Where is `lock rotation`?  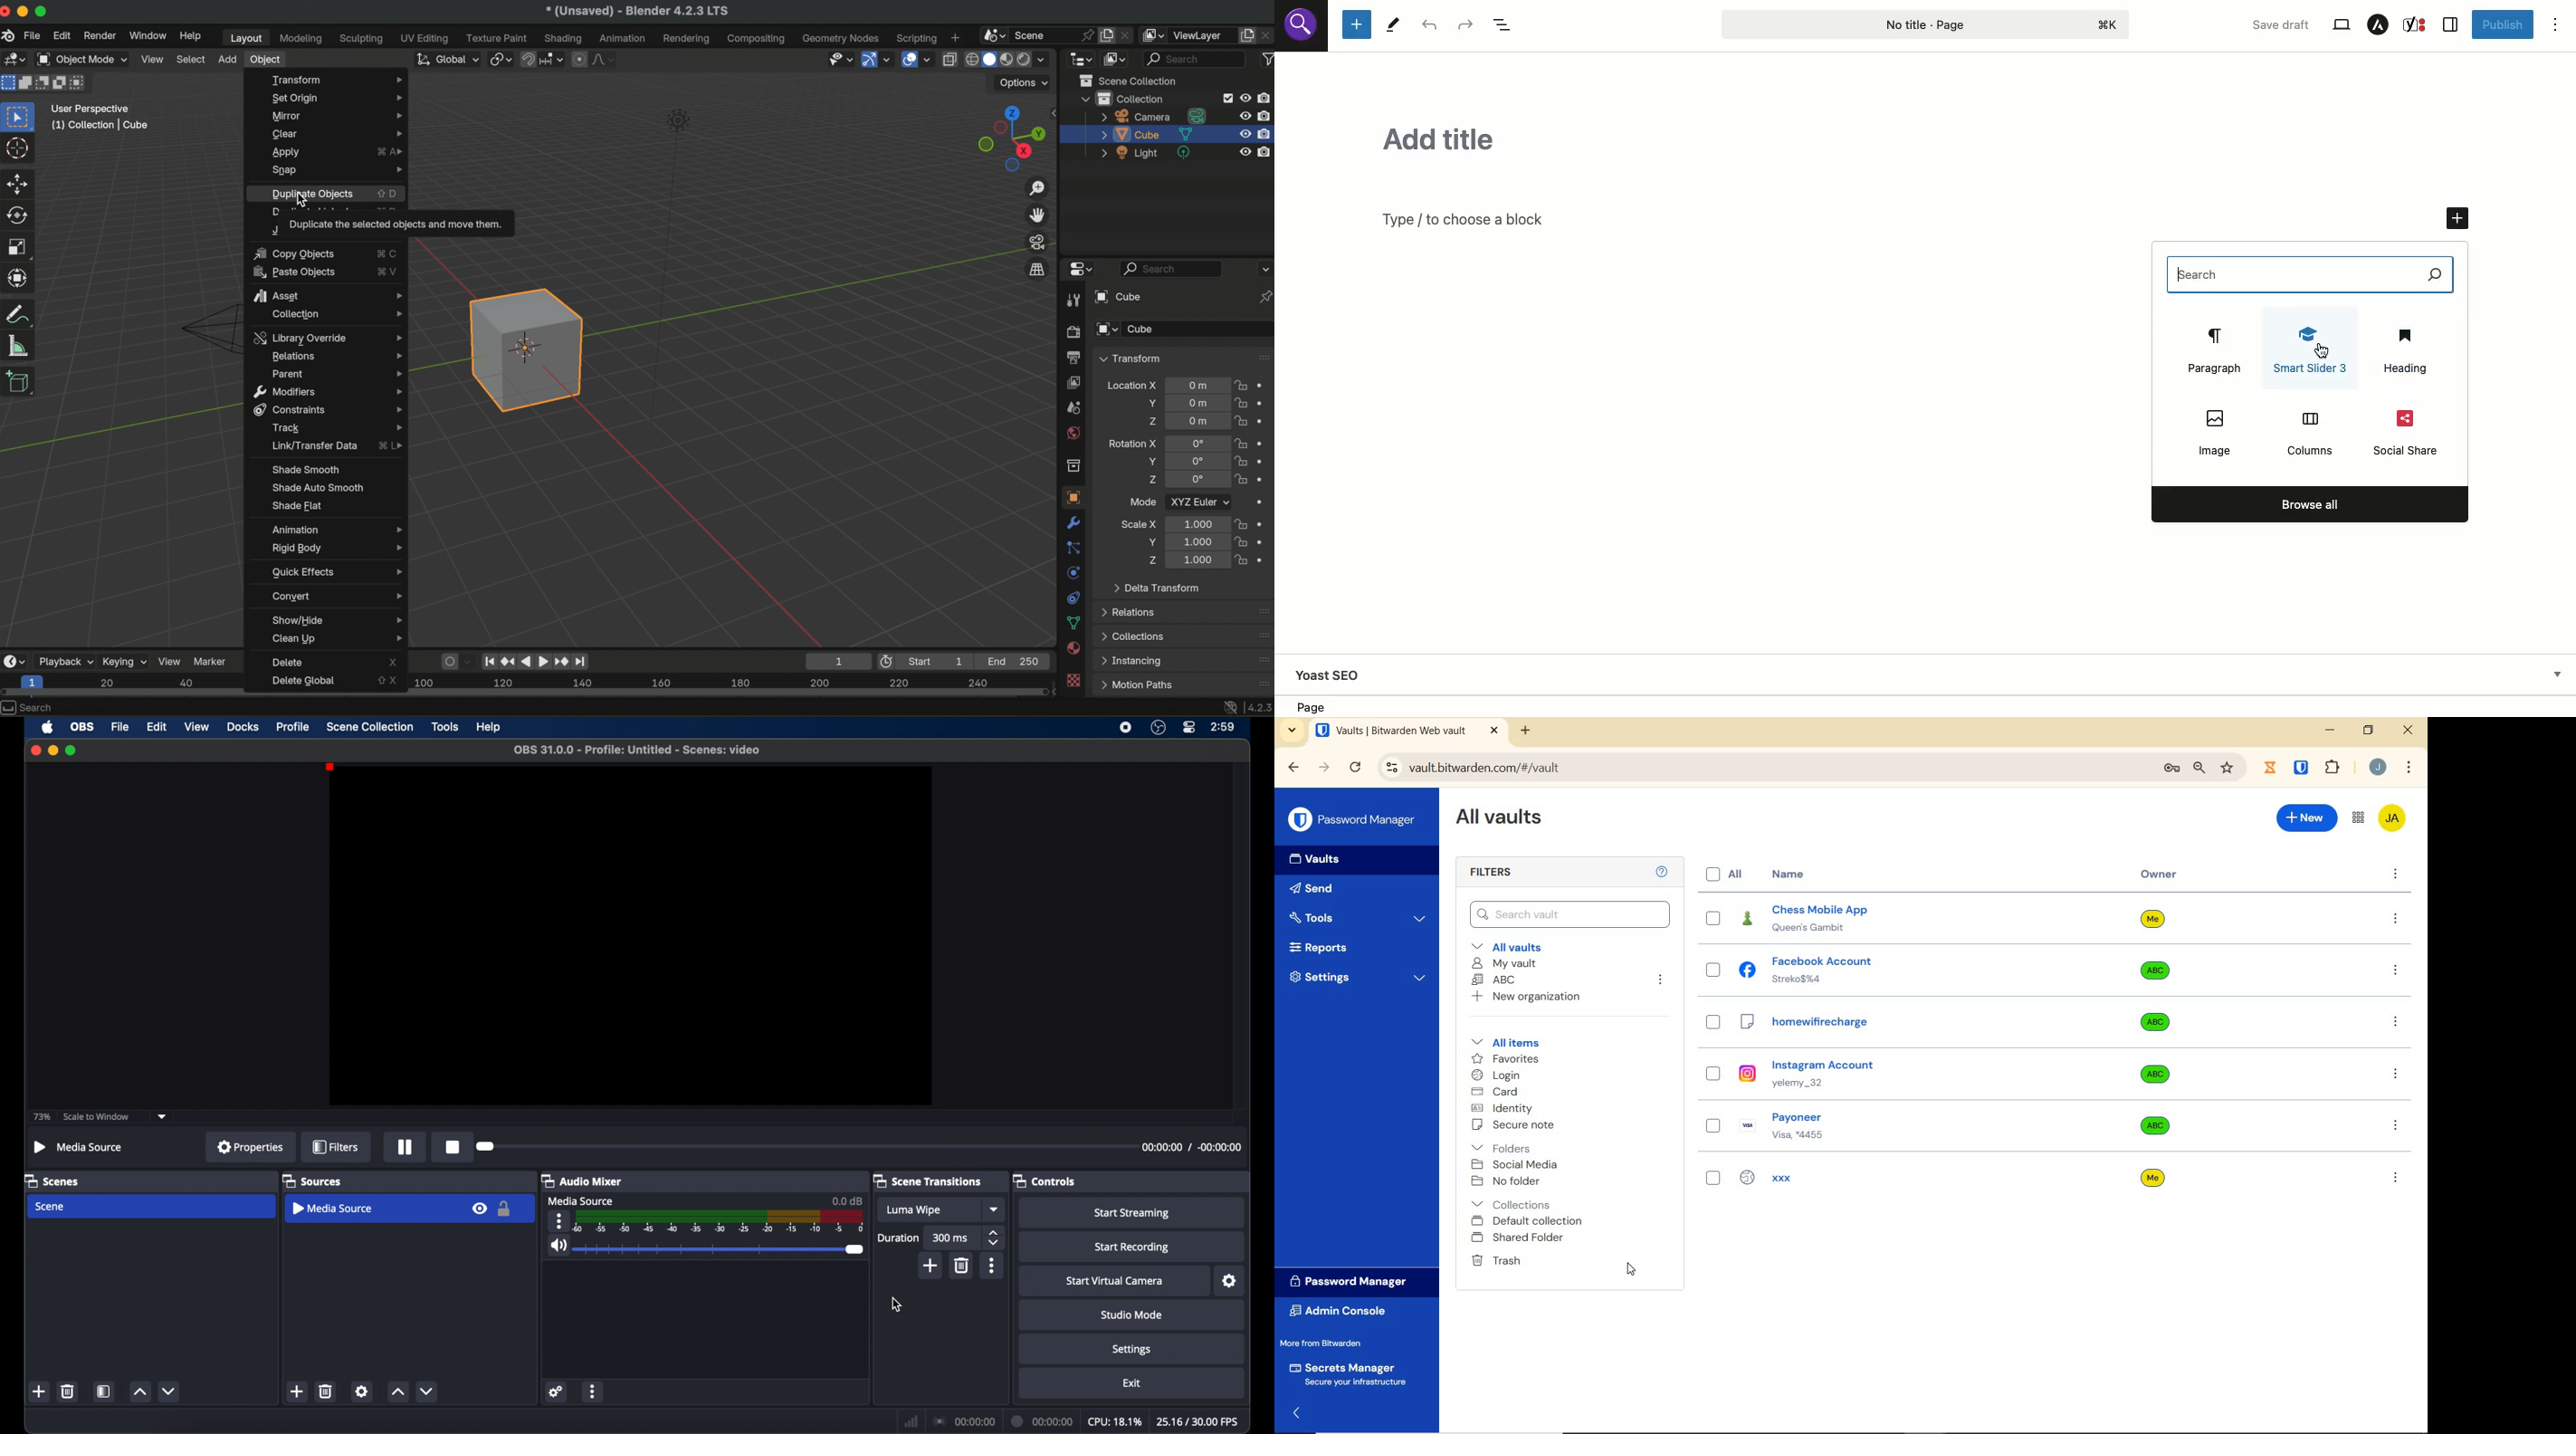
lock rotation is located at coordinates (1241, 443).